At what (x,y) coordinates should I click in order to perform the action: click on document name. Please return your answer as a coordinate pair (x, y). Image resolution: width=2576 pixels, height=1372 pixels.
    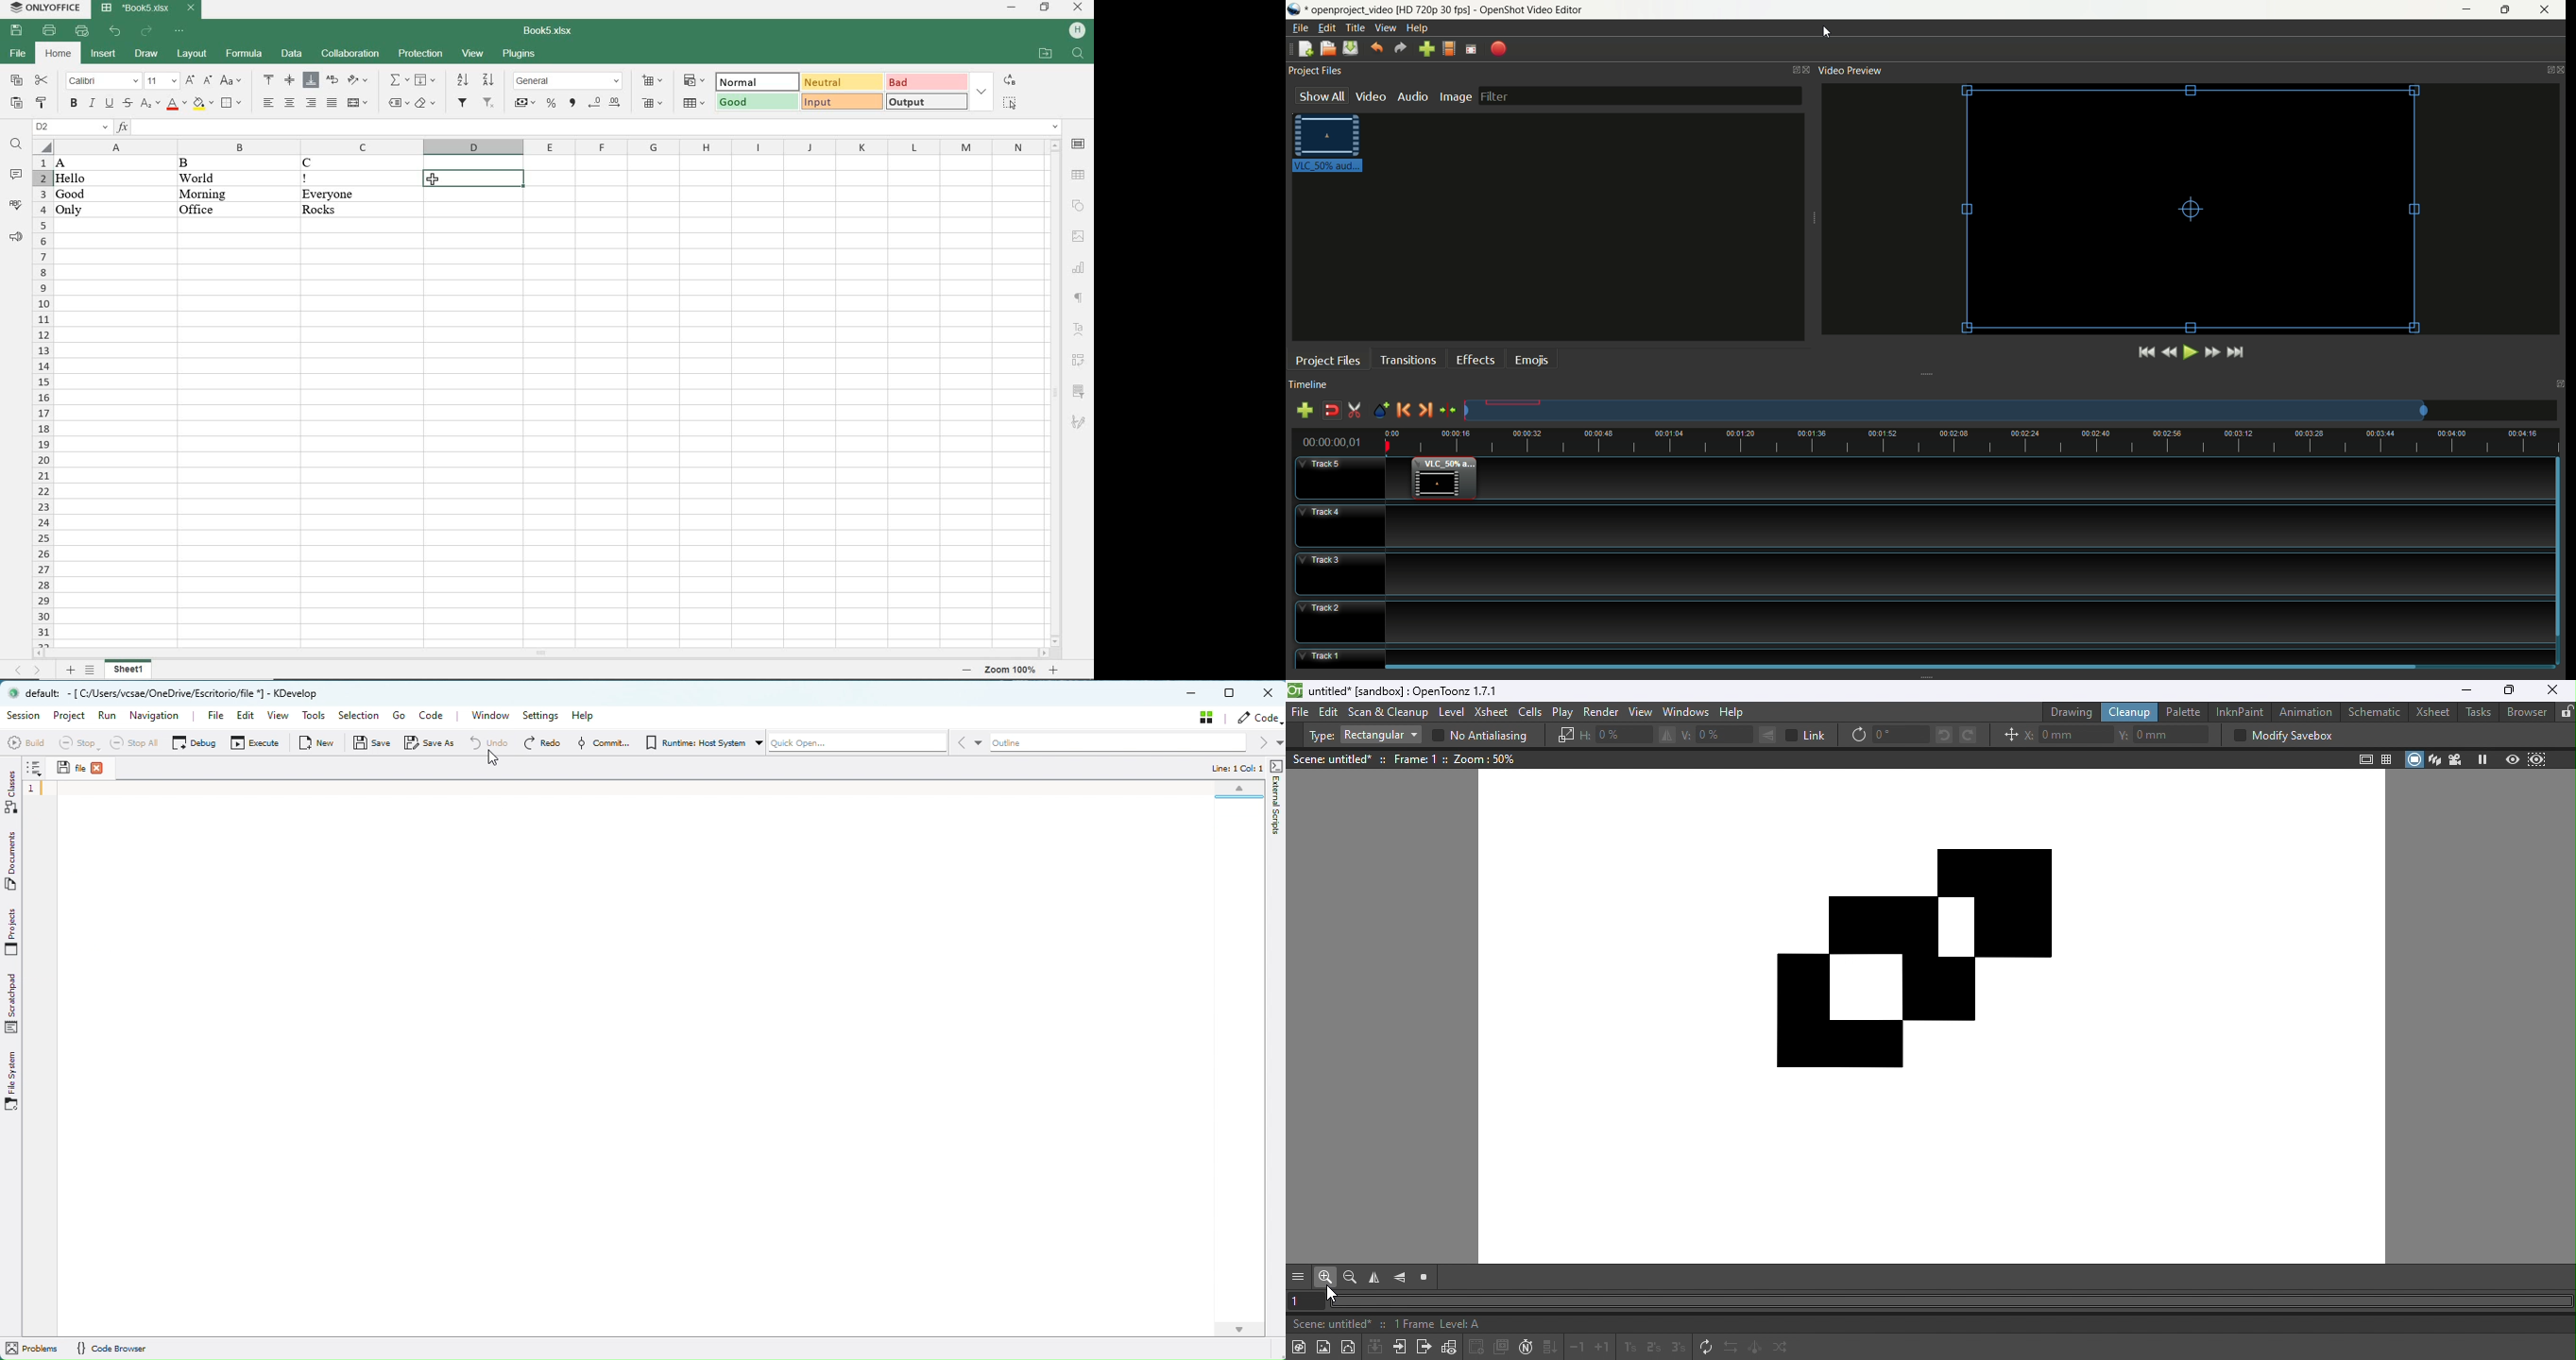
    Looking at the image, I should click on (545, 31).